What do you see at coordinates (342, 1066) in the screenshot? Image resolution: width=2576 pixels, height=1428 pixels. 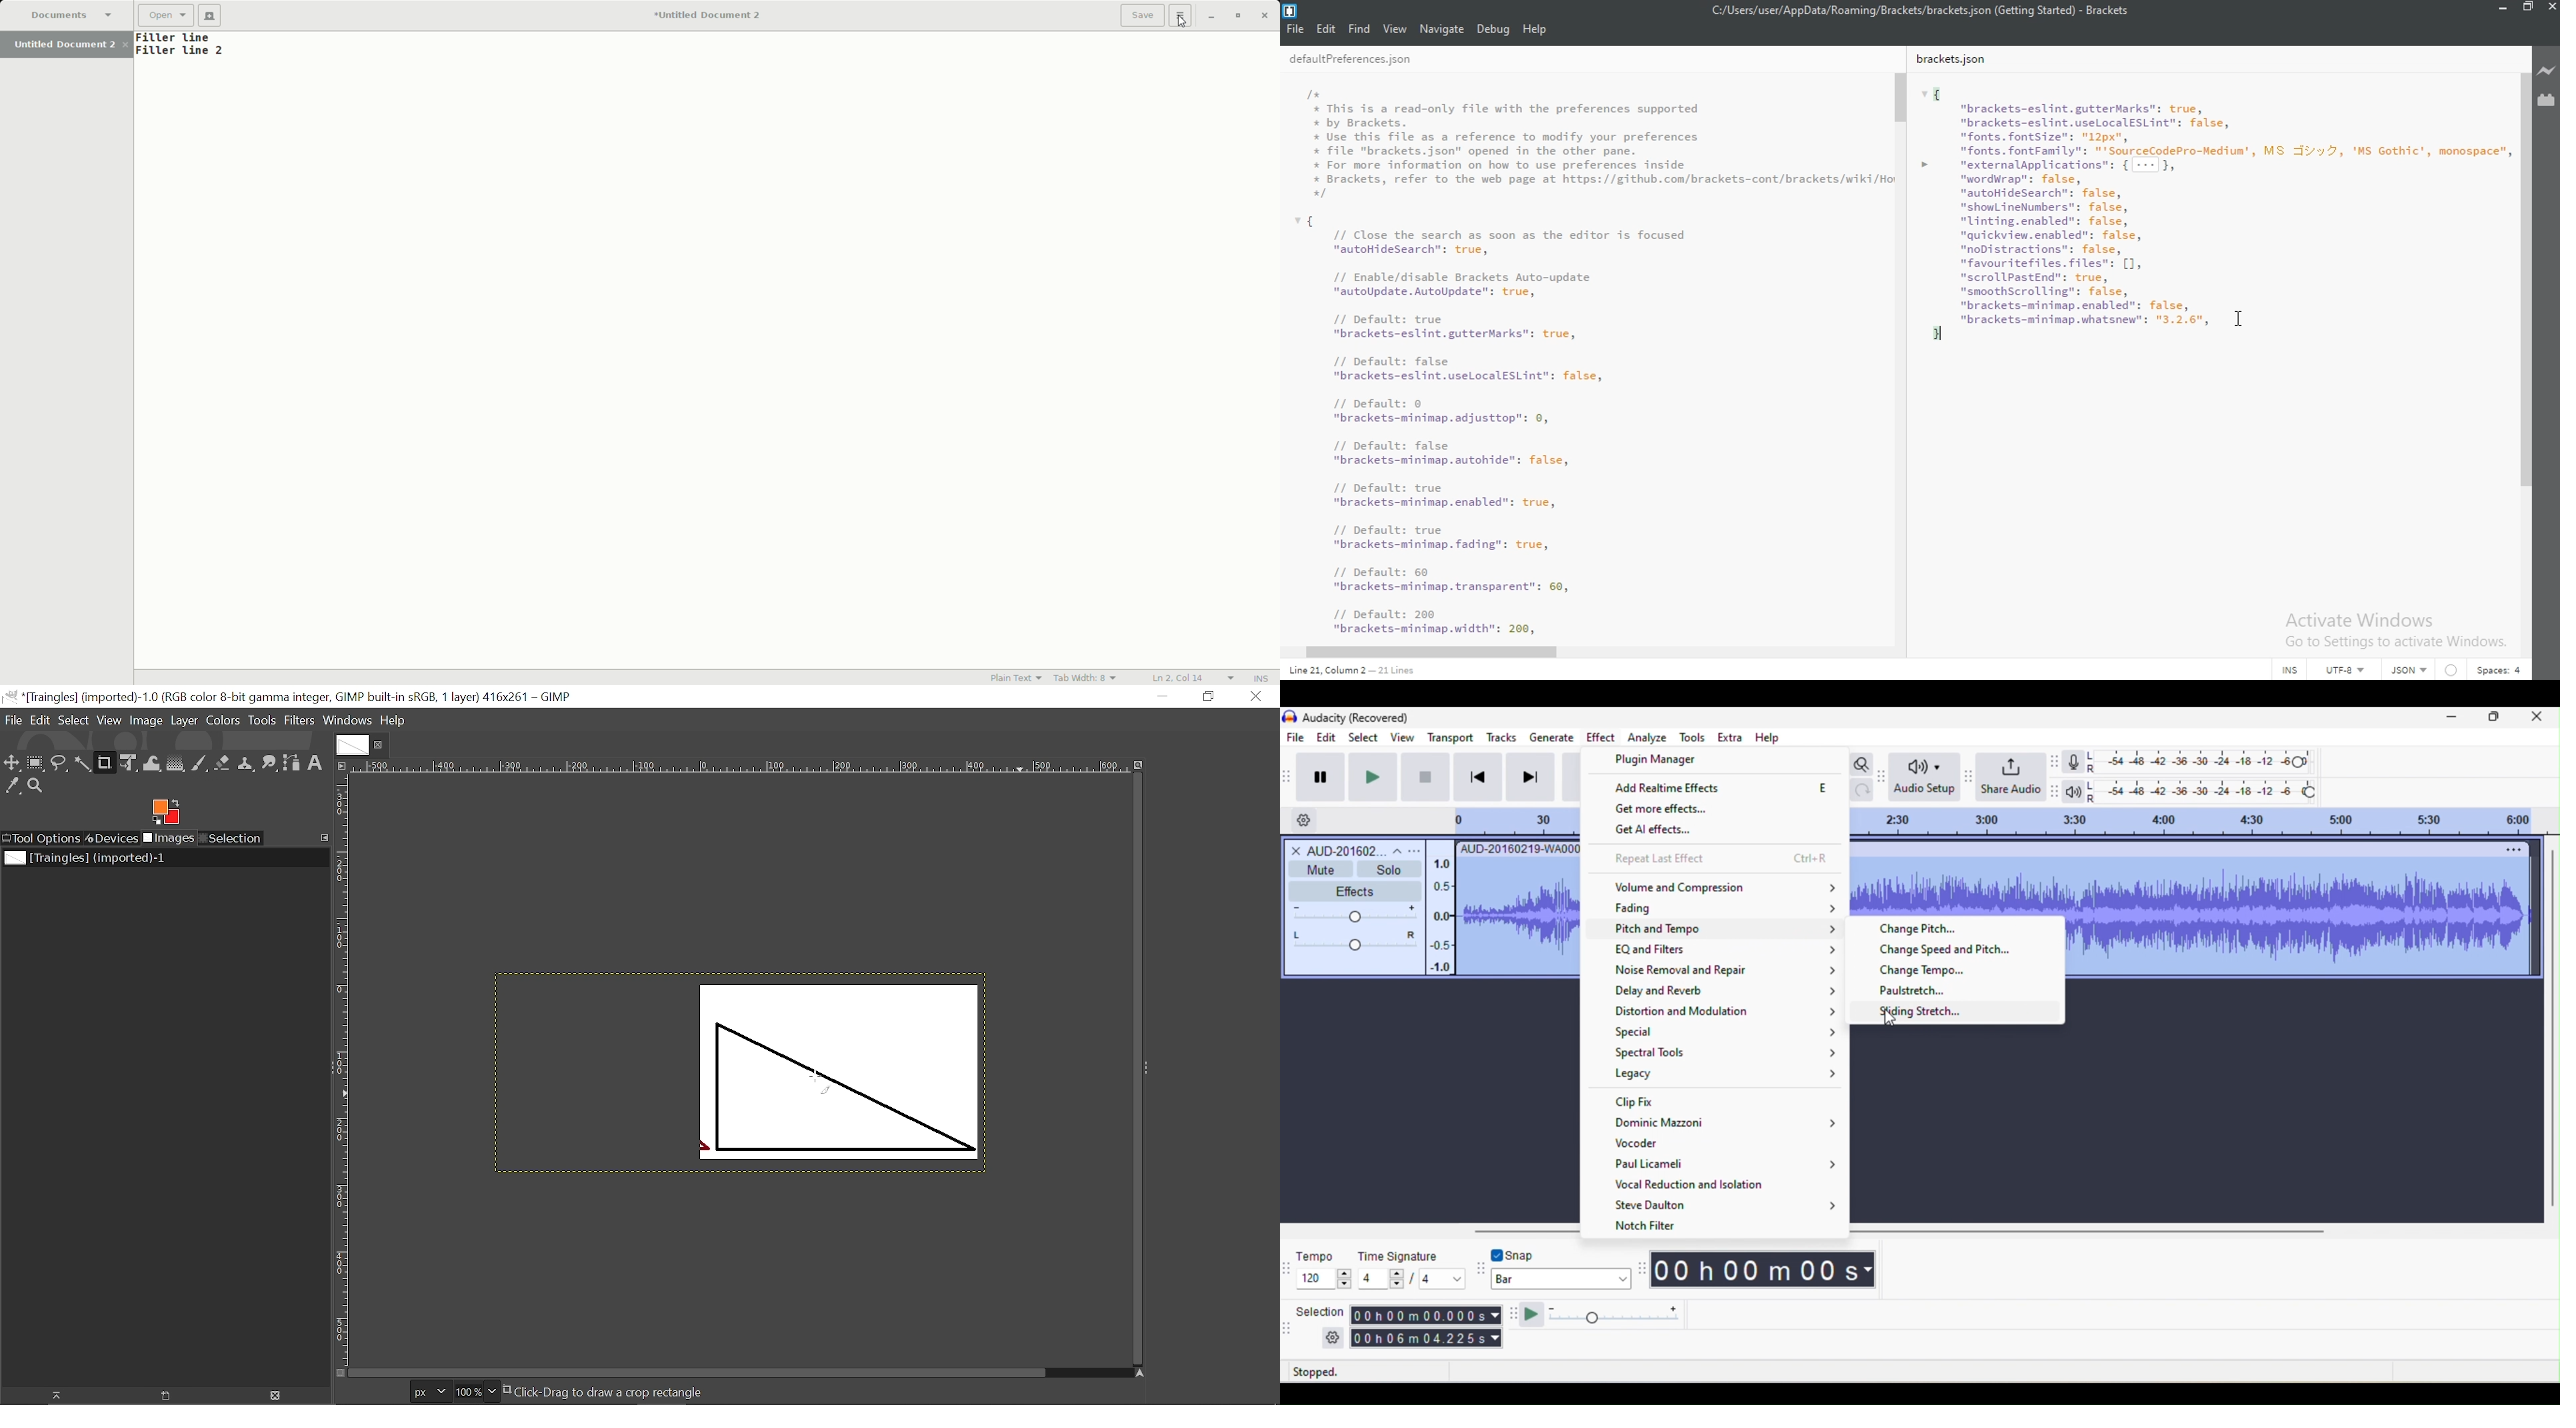 I see `Vertical ruler` at bounding box center [342, 1066].